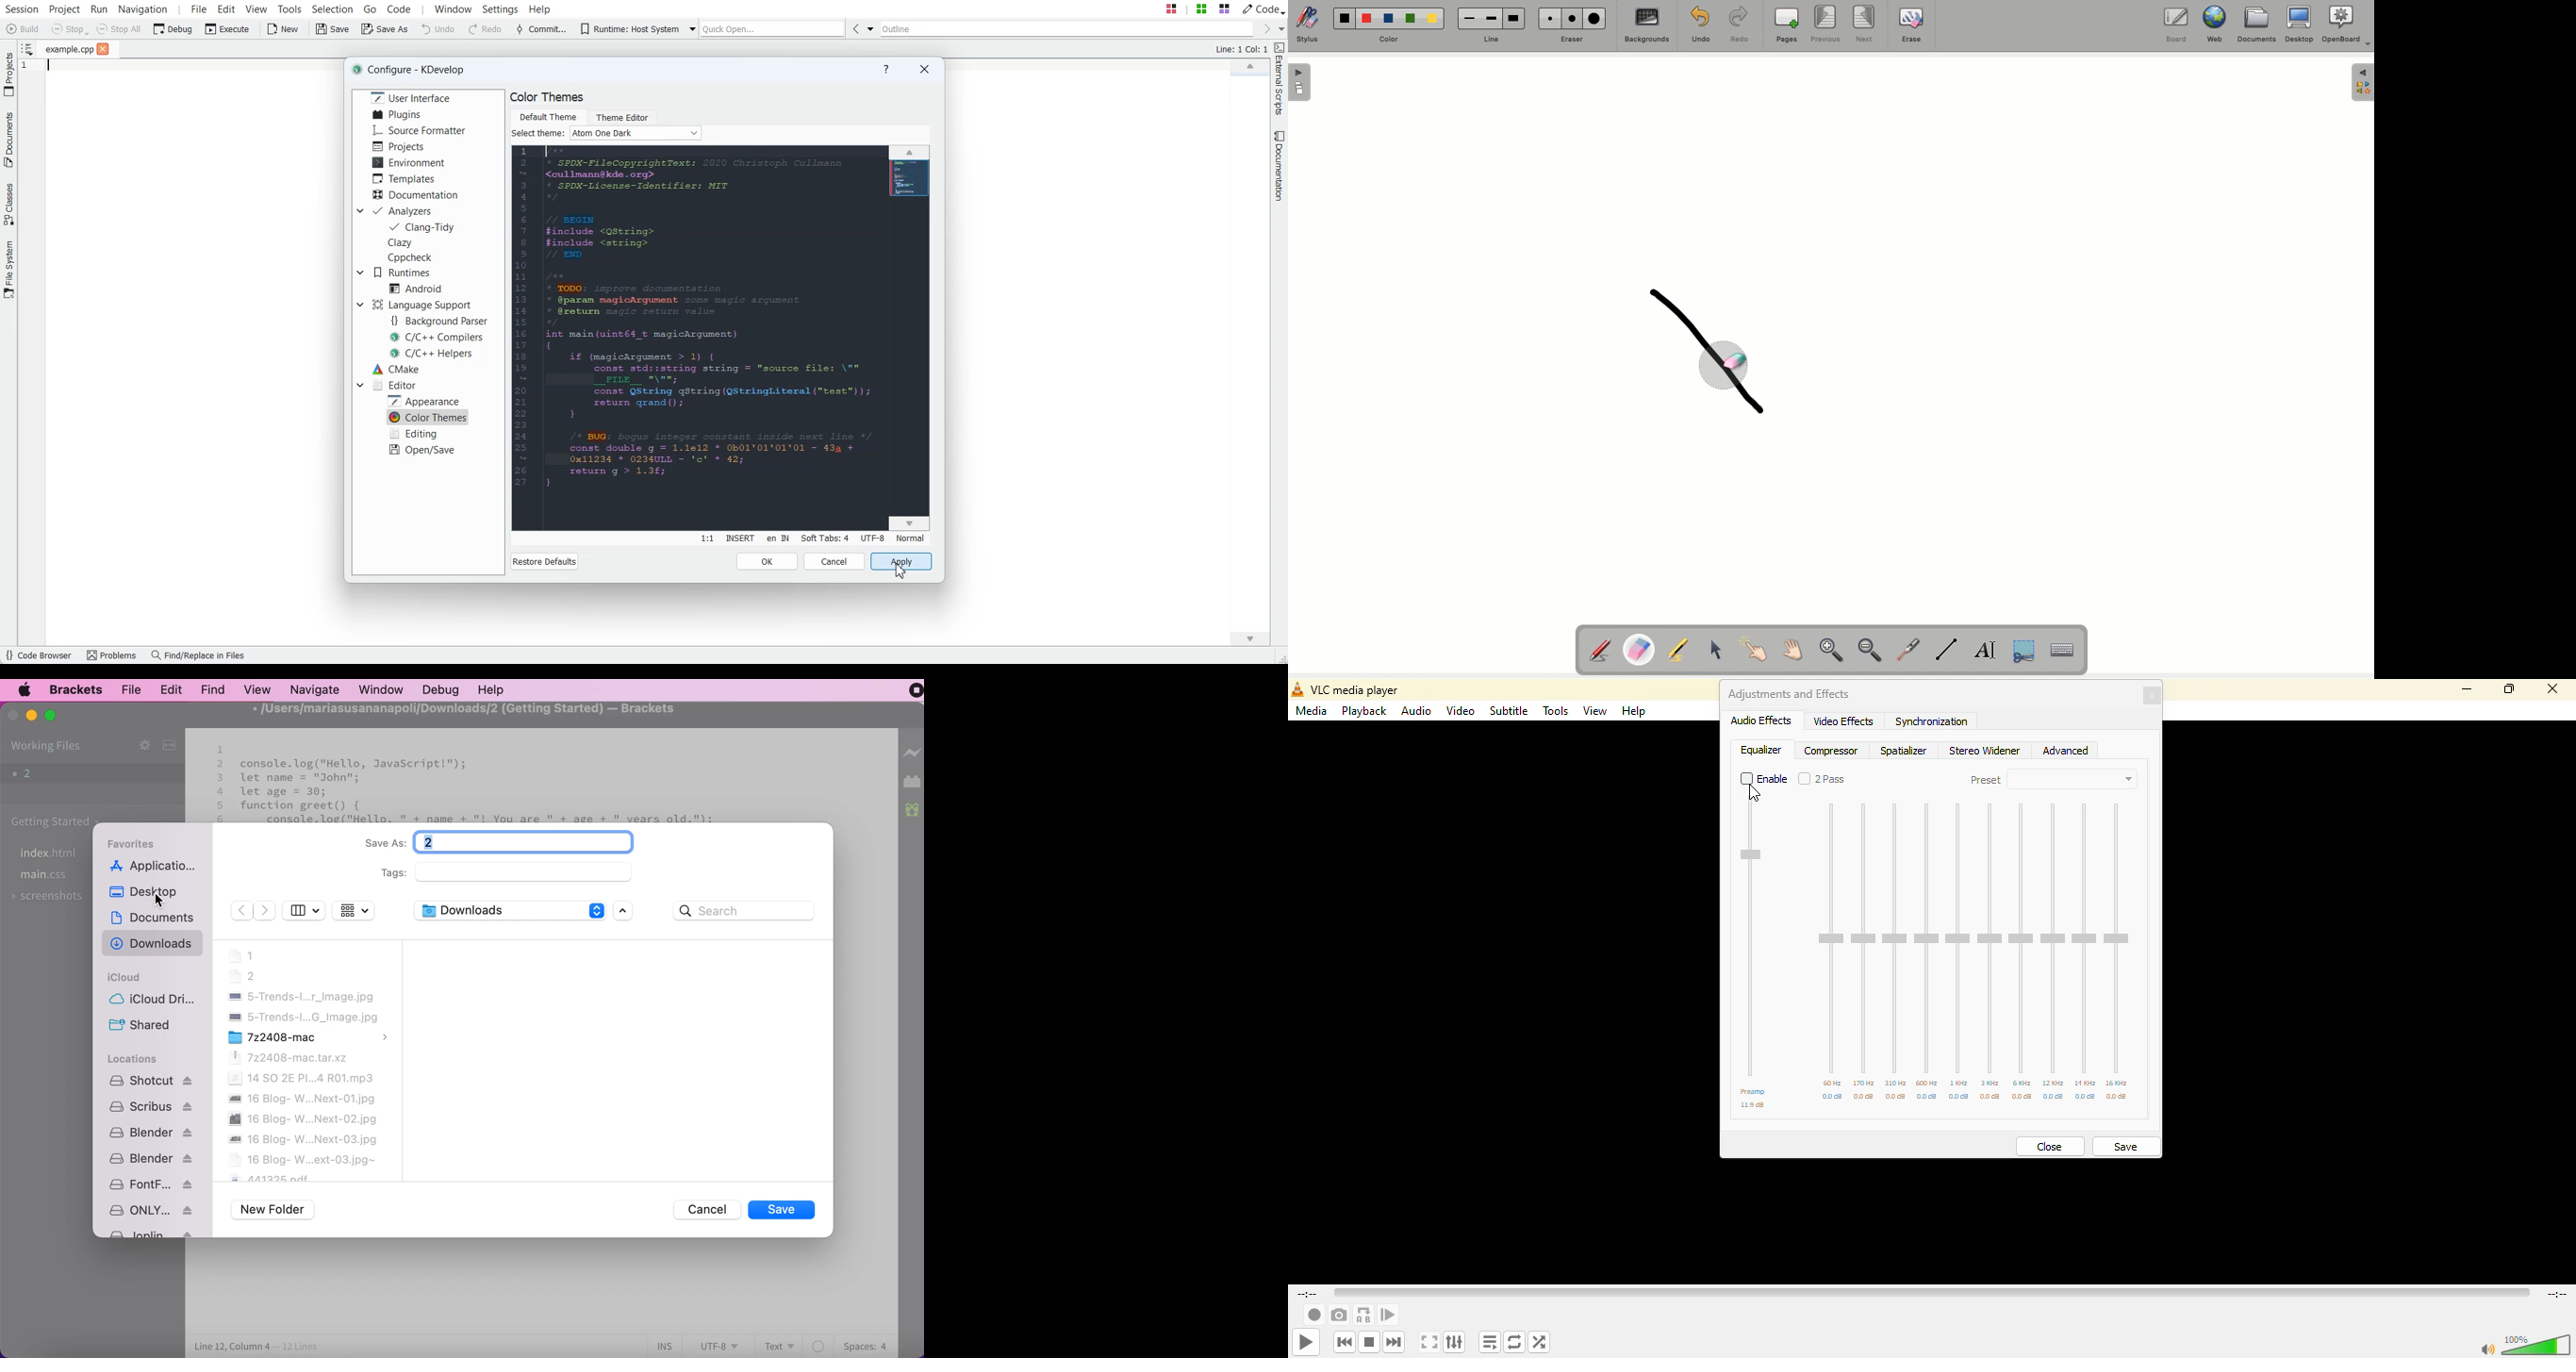  I want to click on Plugins, so click(396, 115).